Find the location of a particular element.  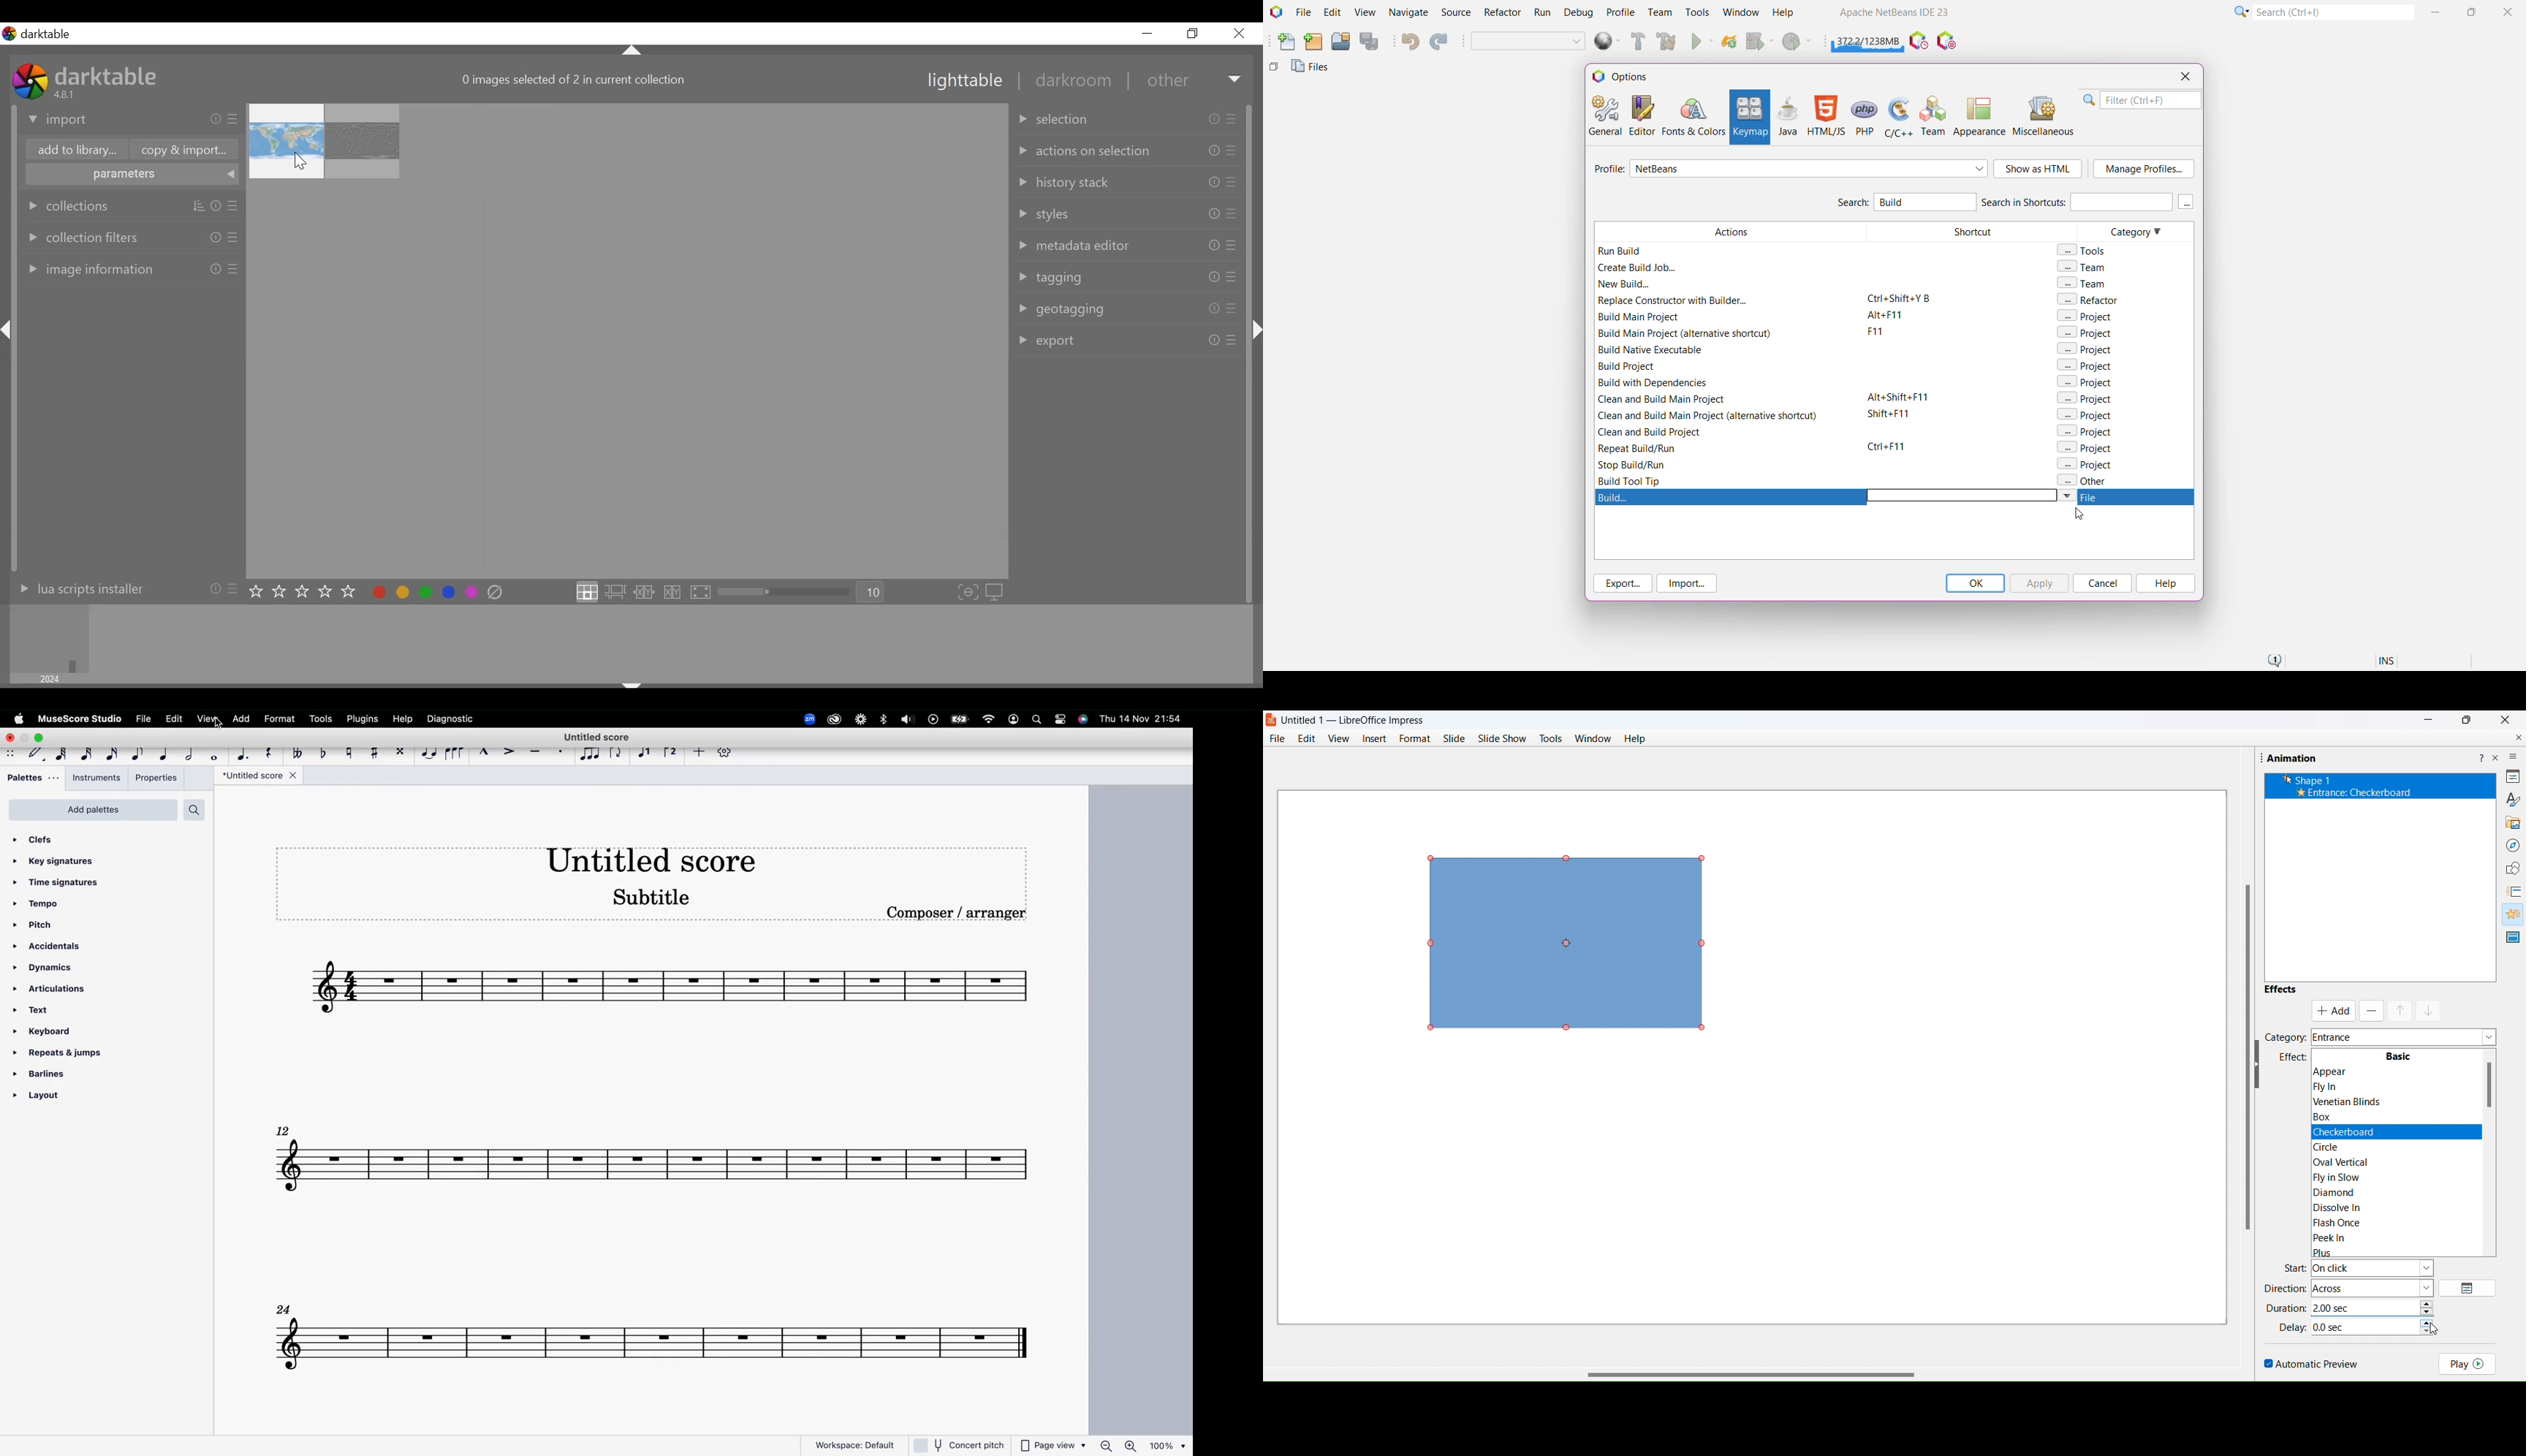

tuplet is located at coordinates (587, 756).